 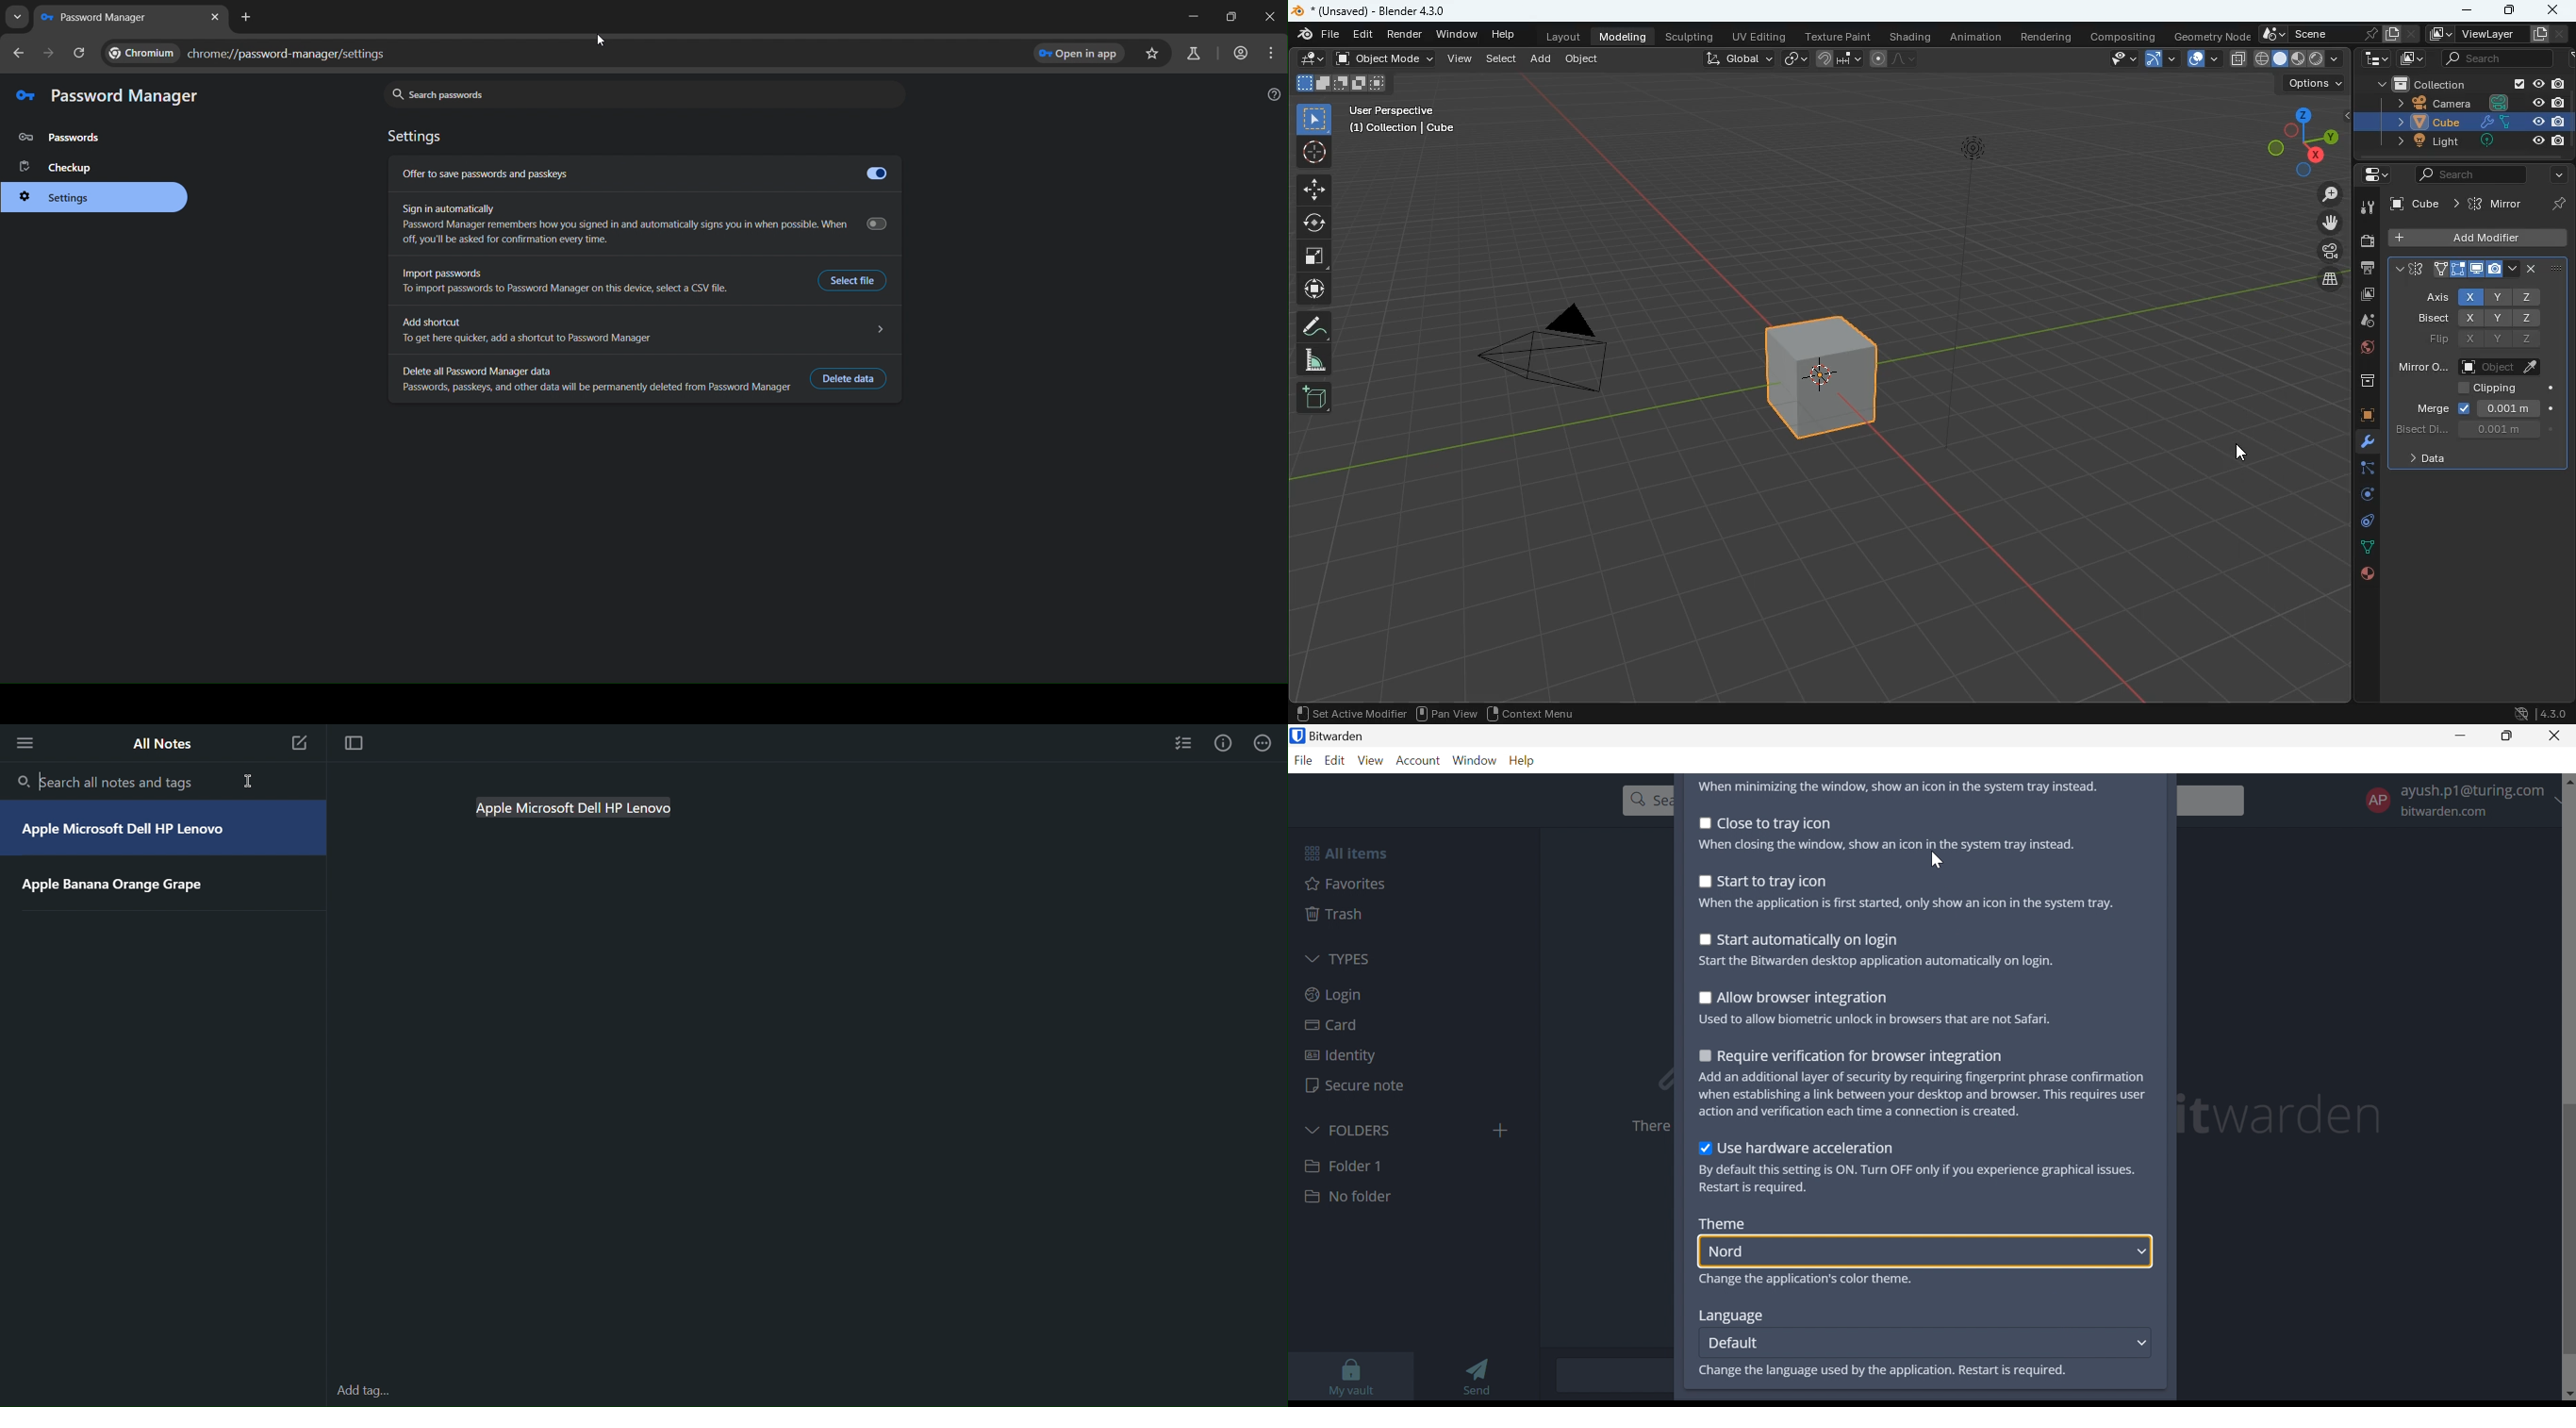 I want to click on Scroll Bar, so click(x=2568, y=1085).